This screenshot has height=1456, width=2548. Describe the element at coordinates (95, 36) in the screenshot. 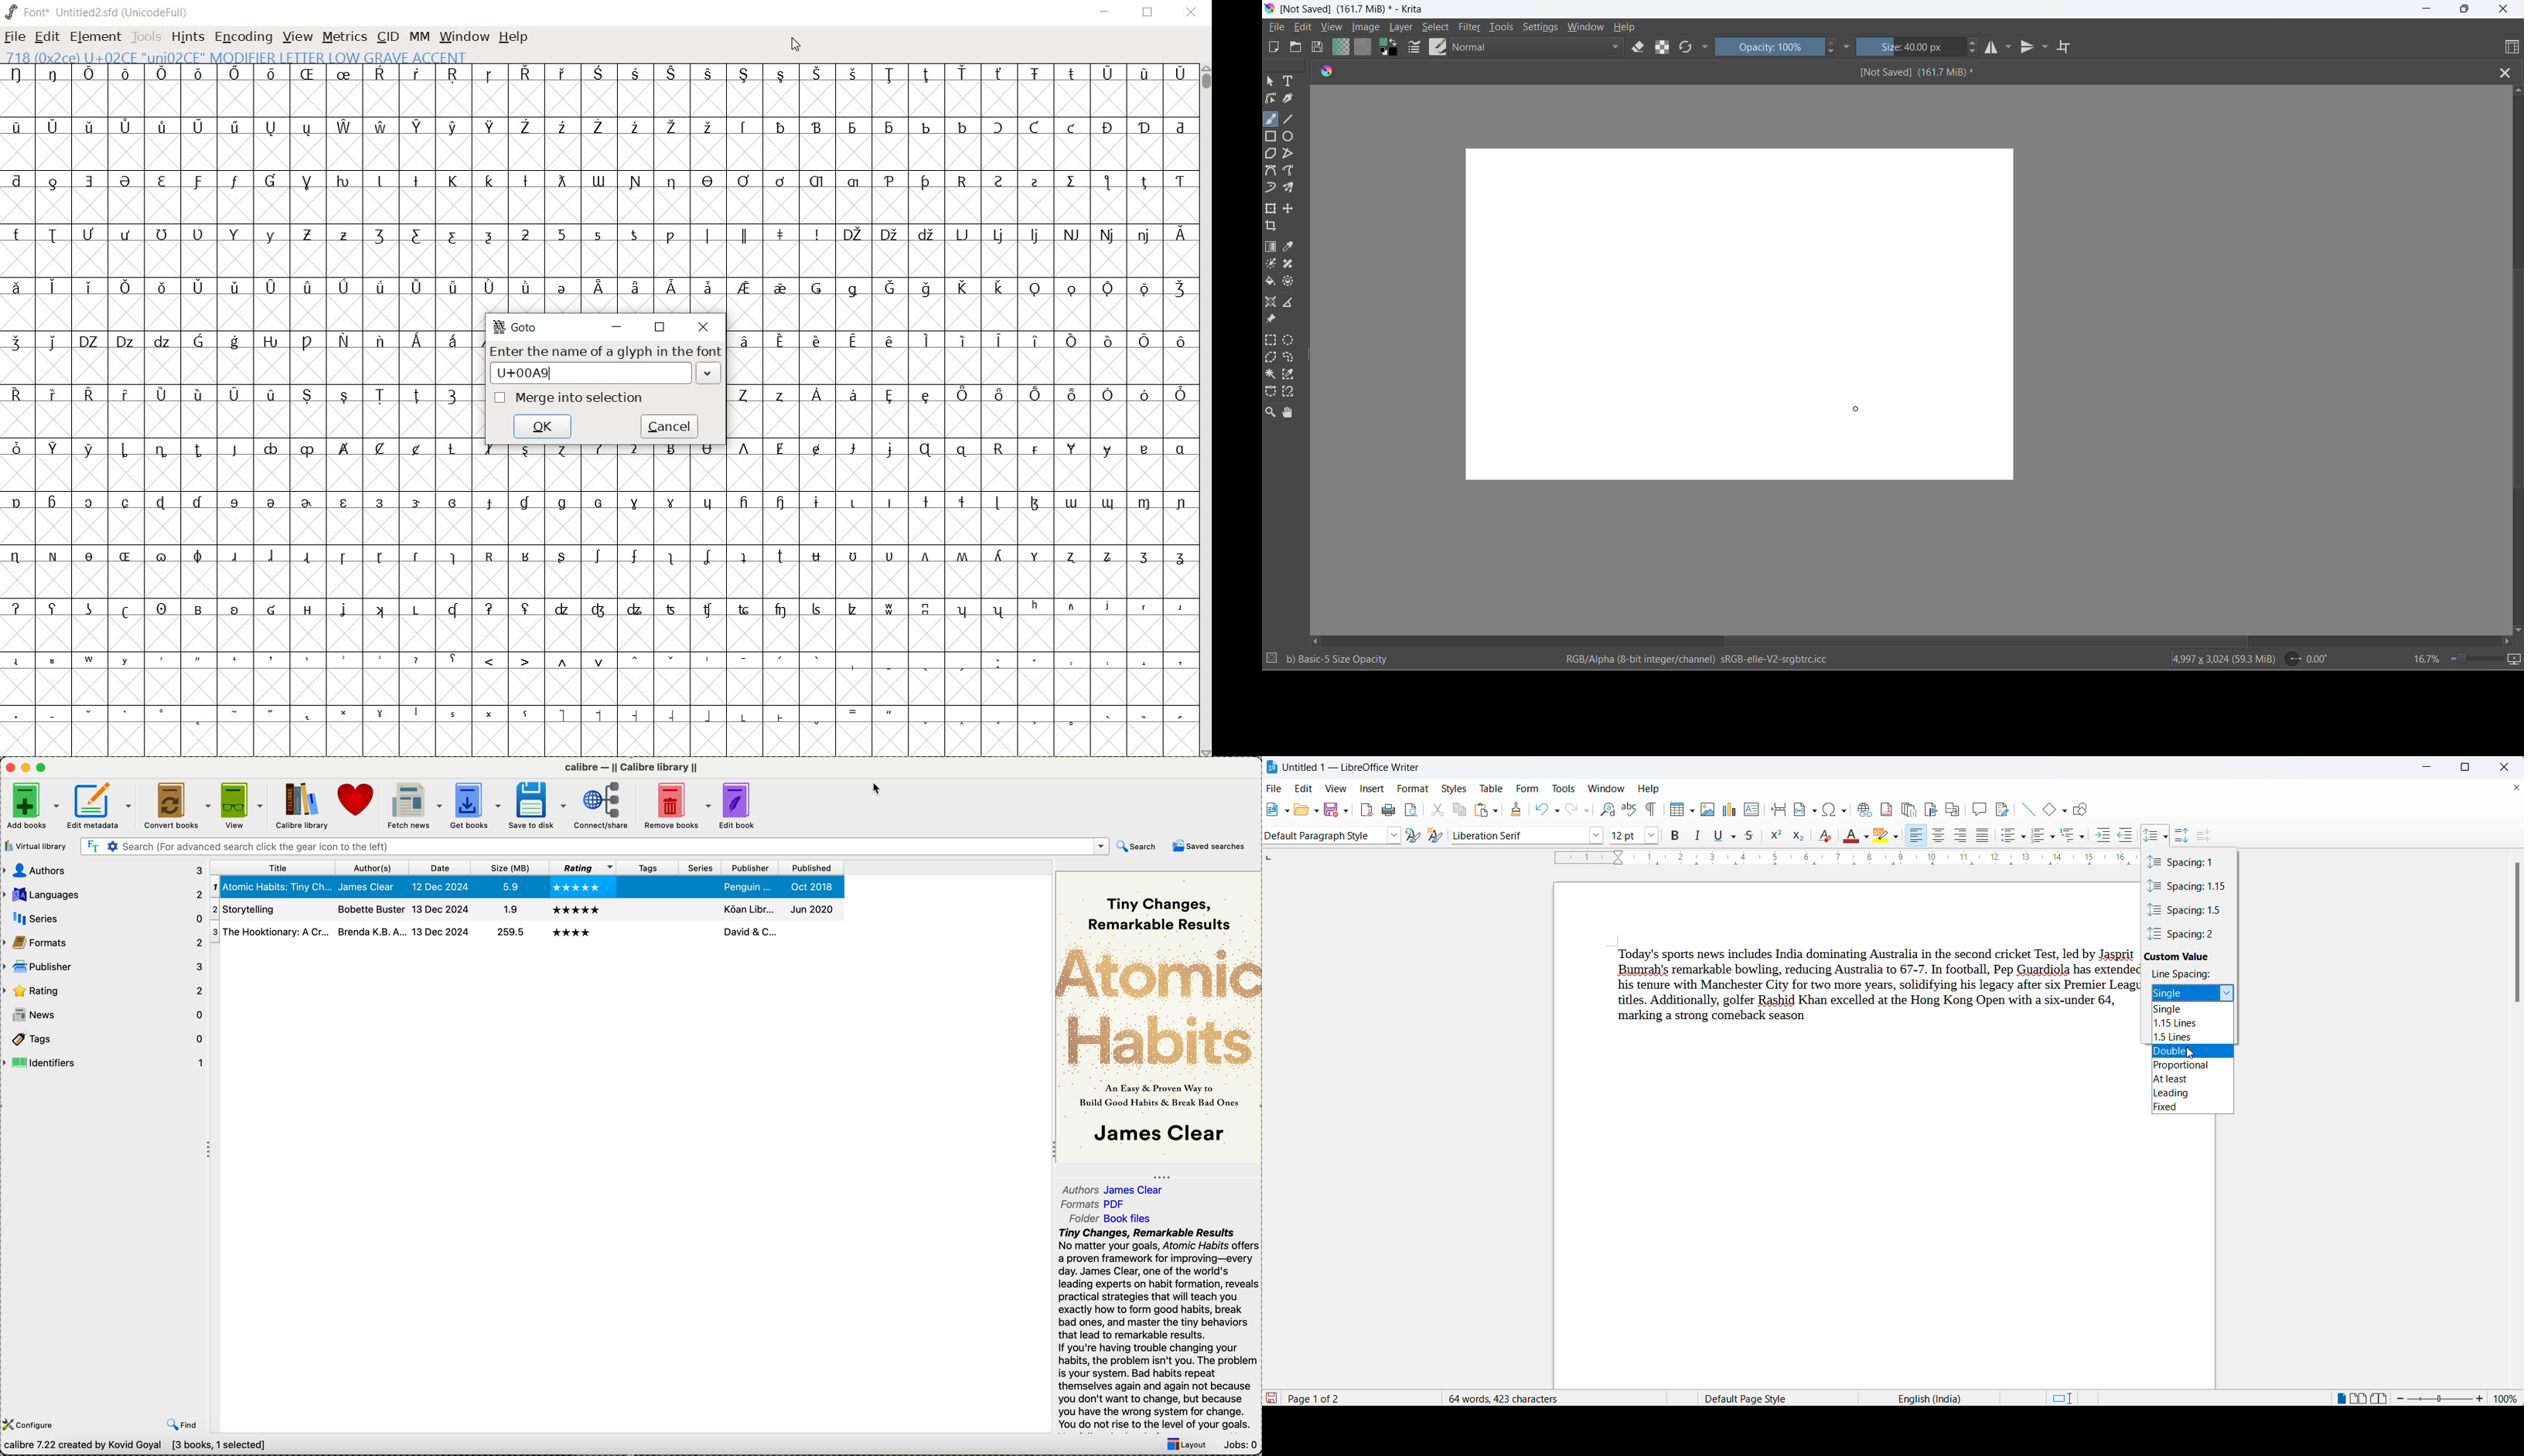

I see `element` at that location.